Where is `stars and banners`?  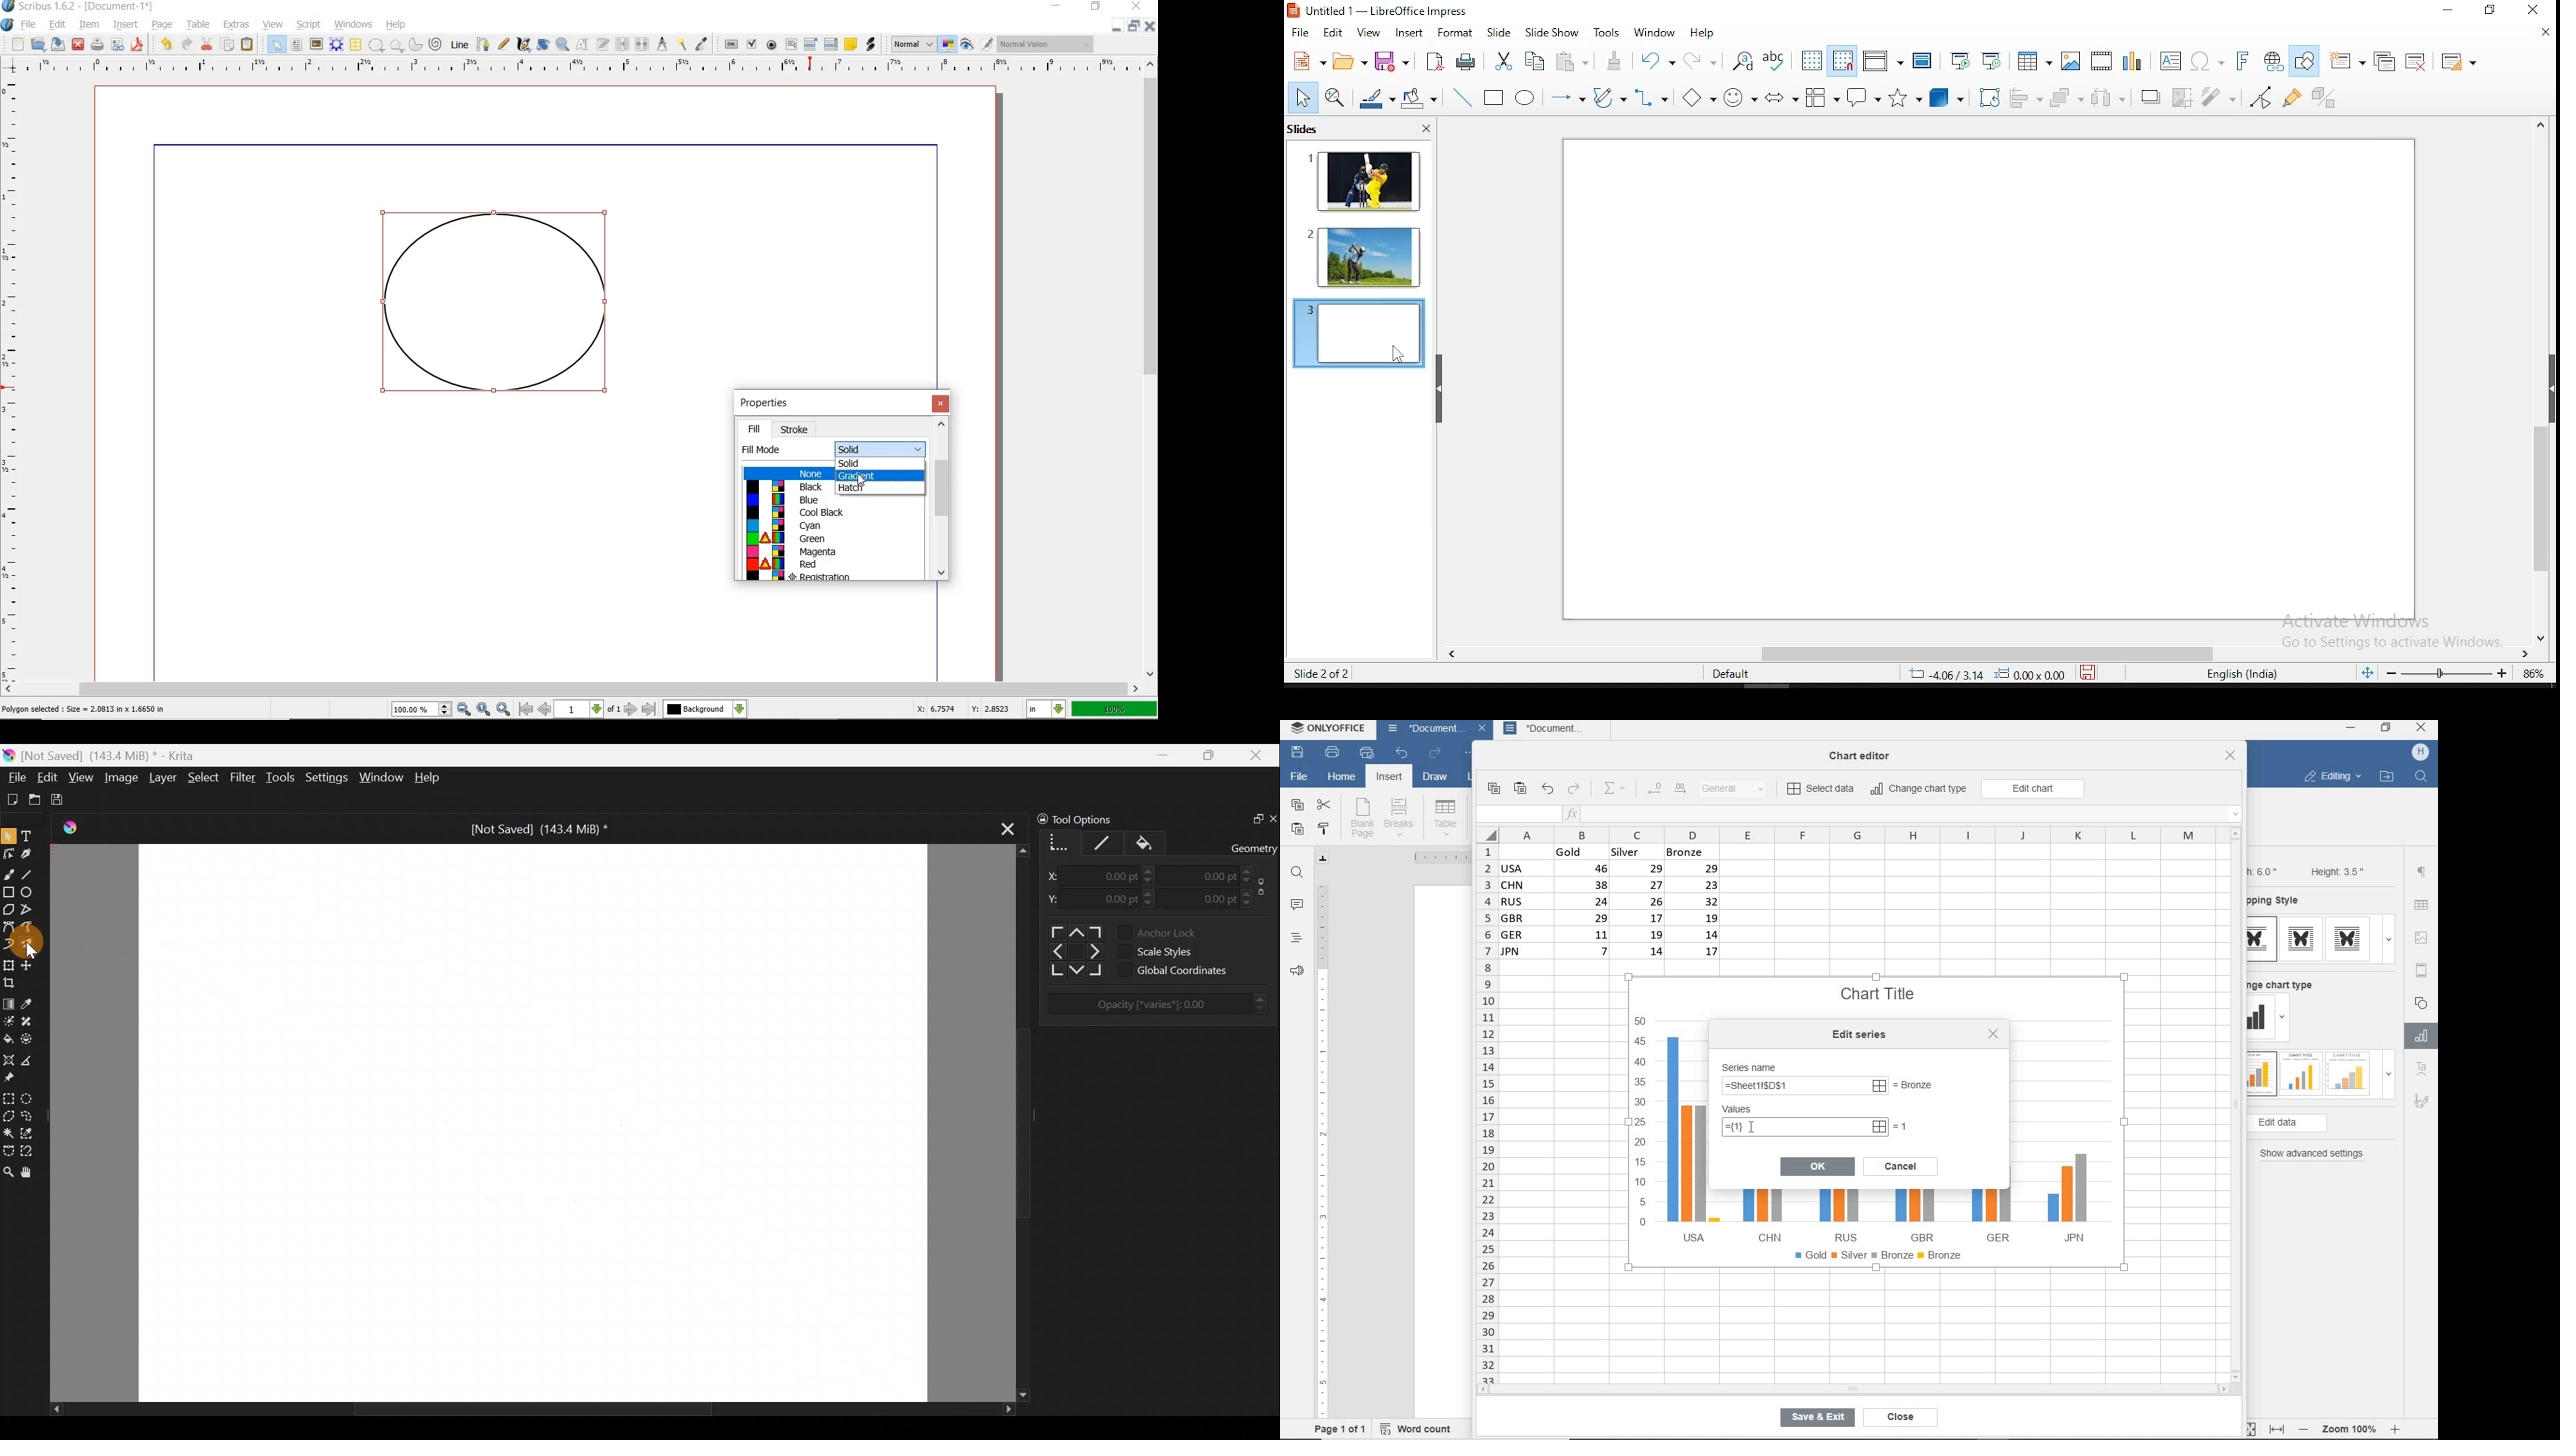
stars and banners is located at coordinates (1905, 97).